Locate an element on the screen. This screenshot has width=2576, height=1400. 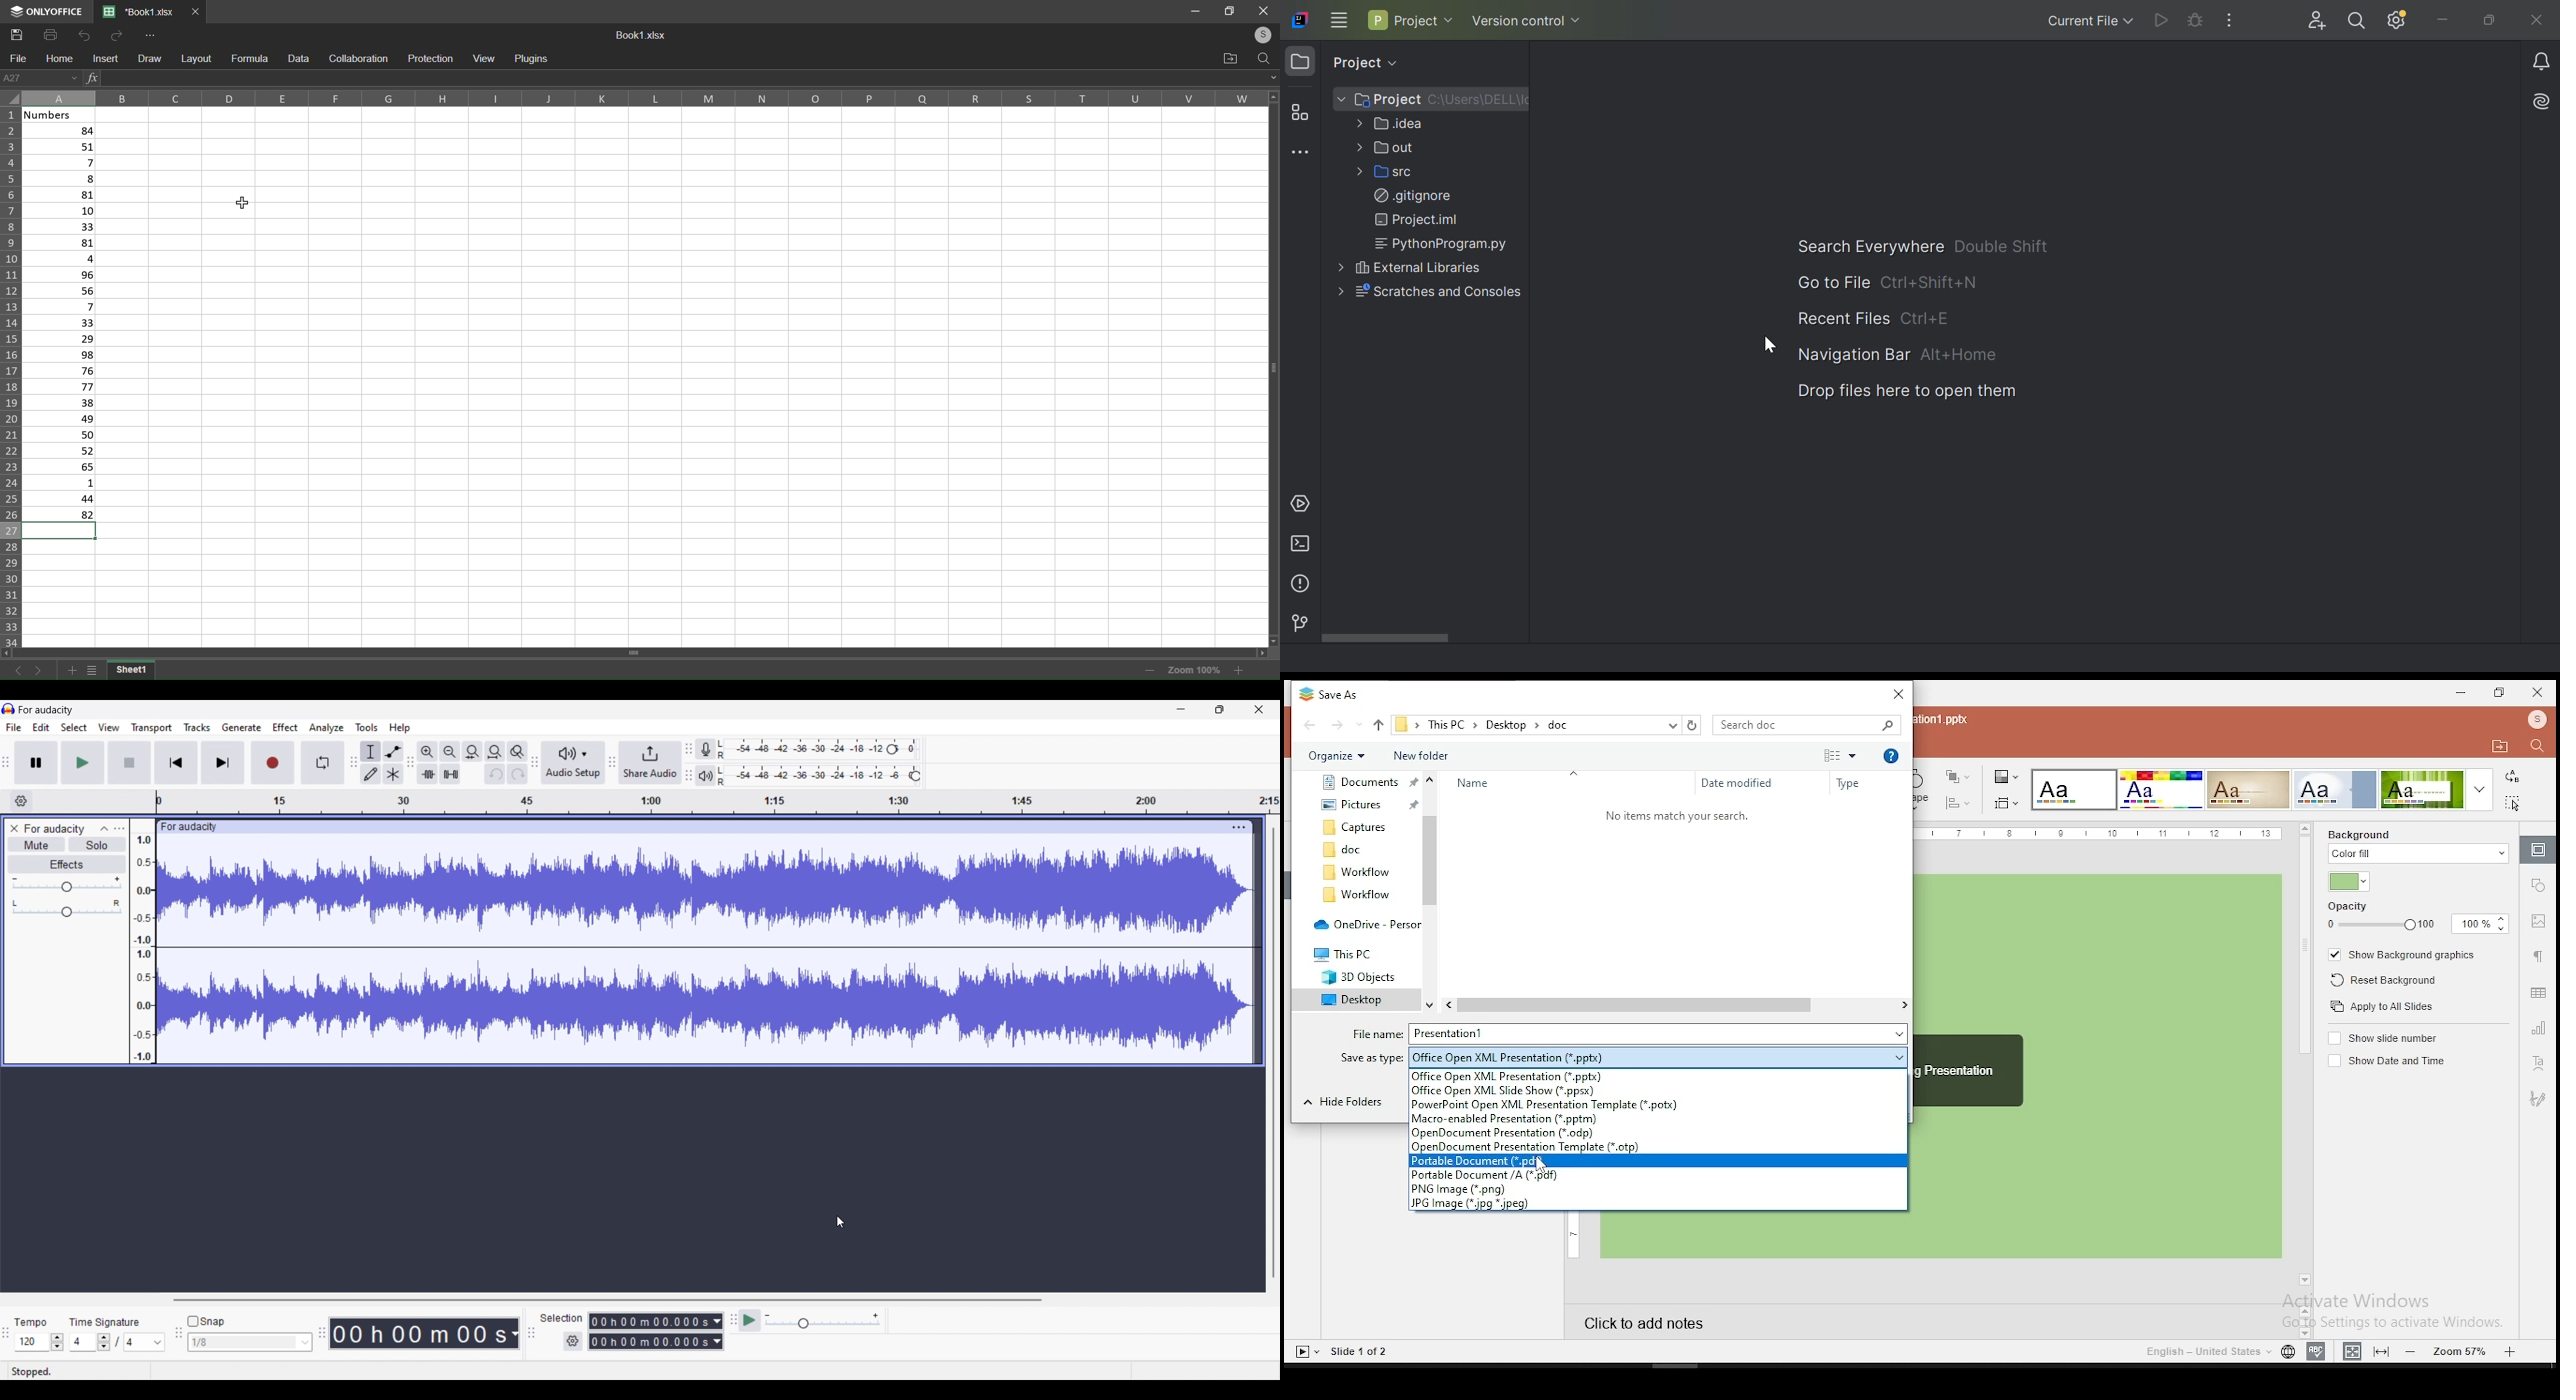
Pictures is located at coordinates (1367, 802).